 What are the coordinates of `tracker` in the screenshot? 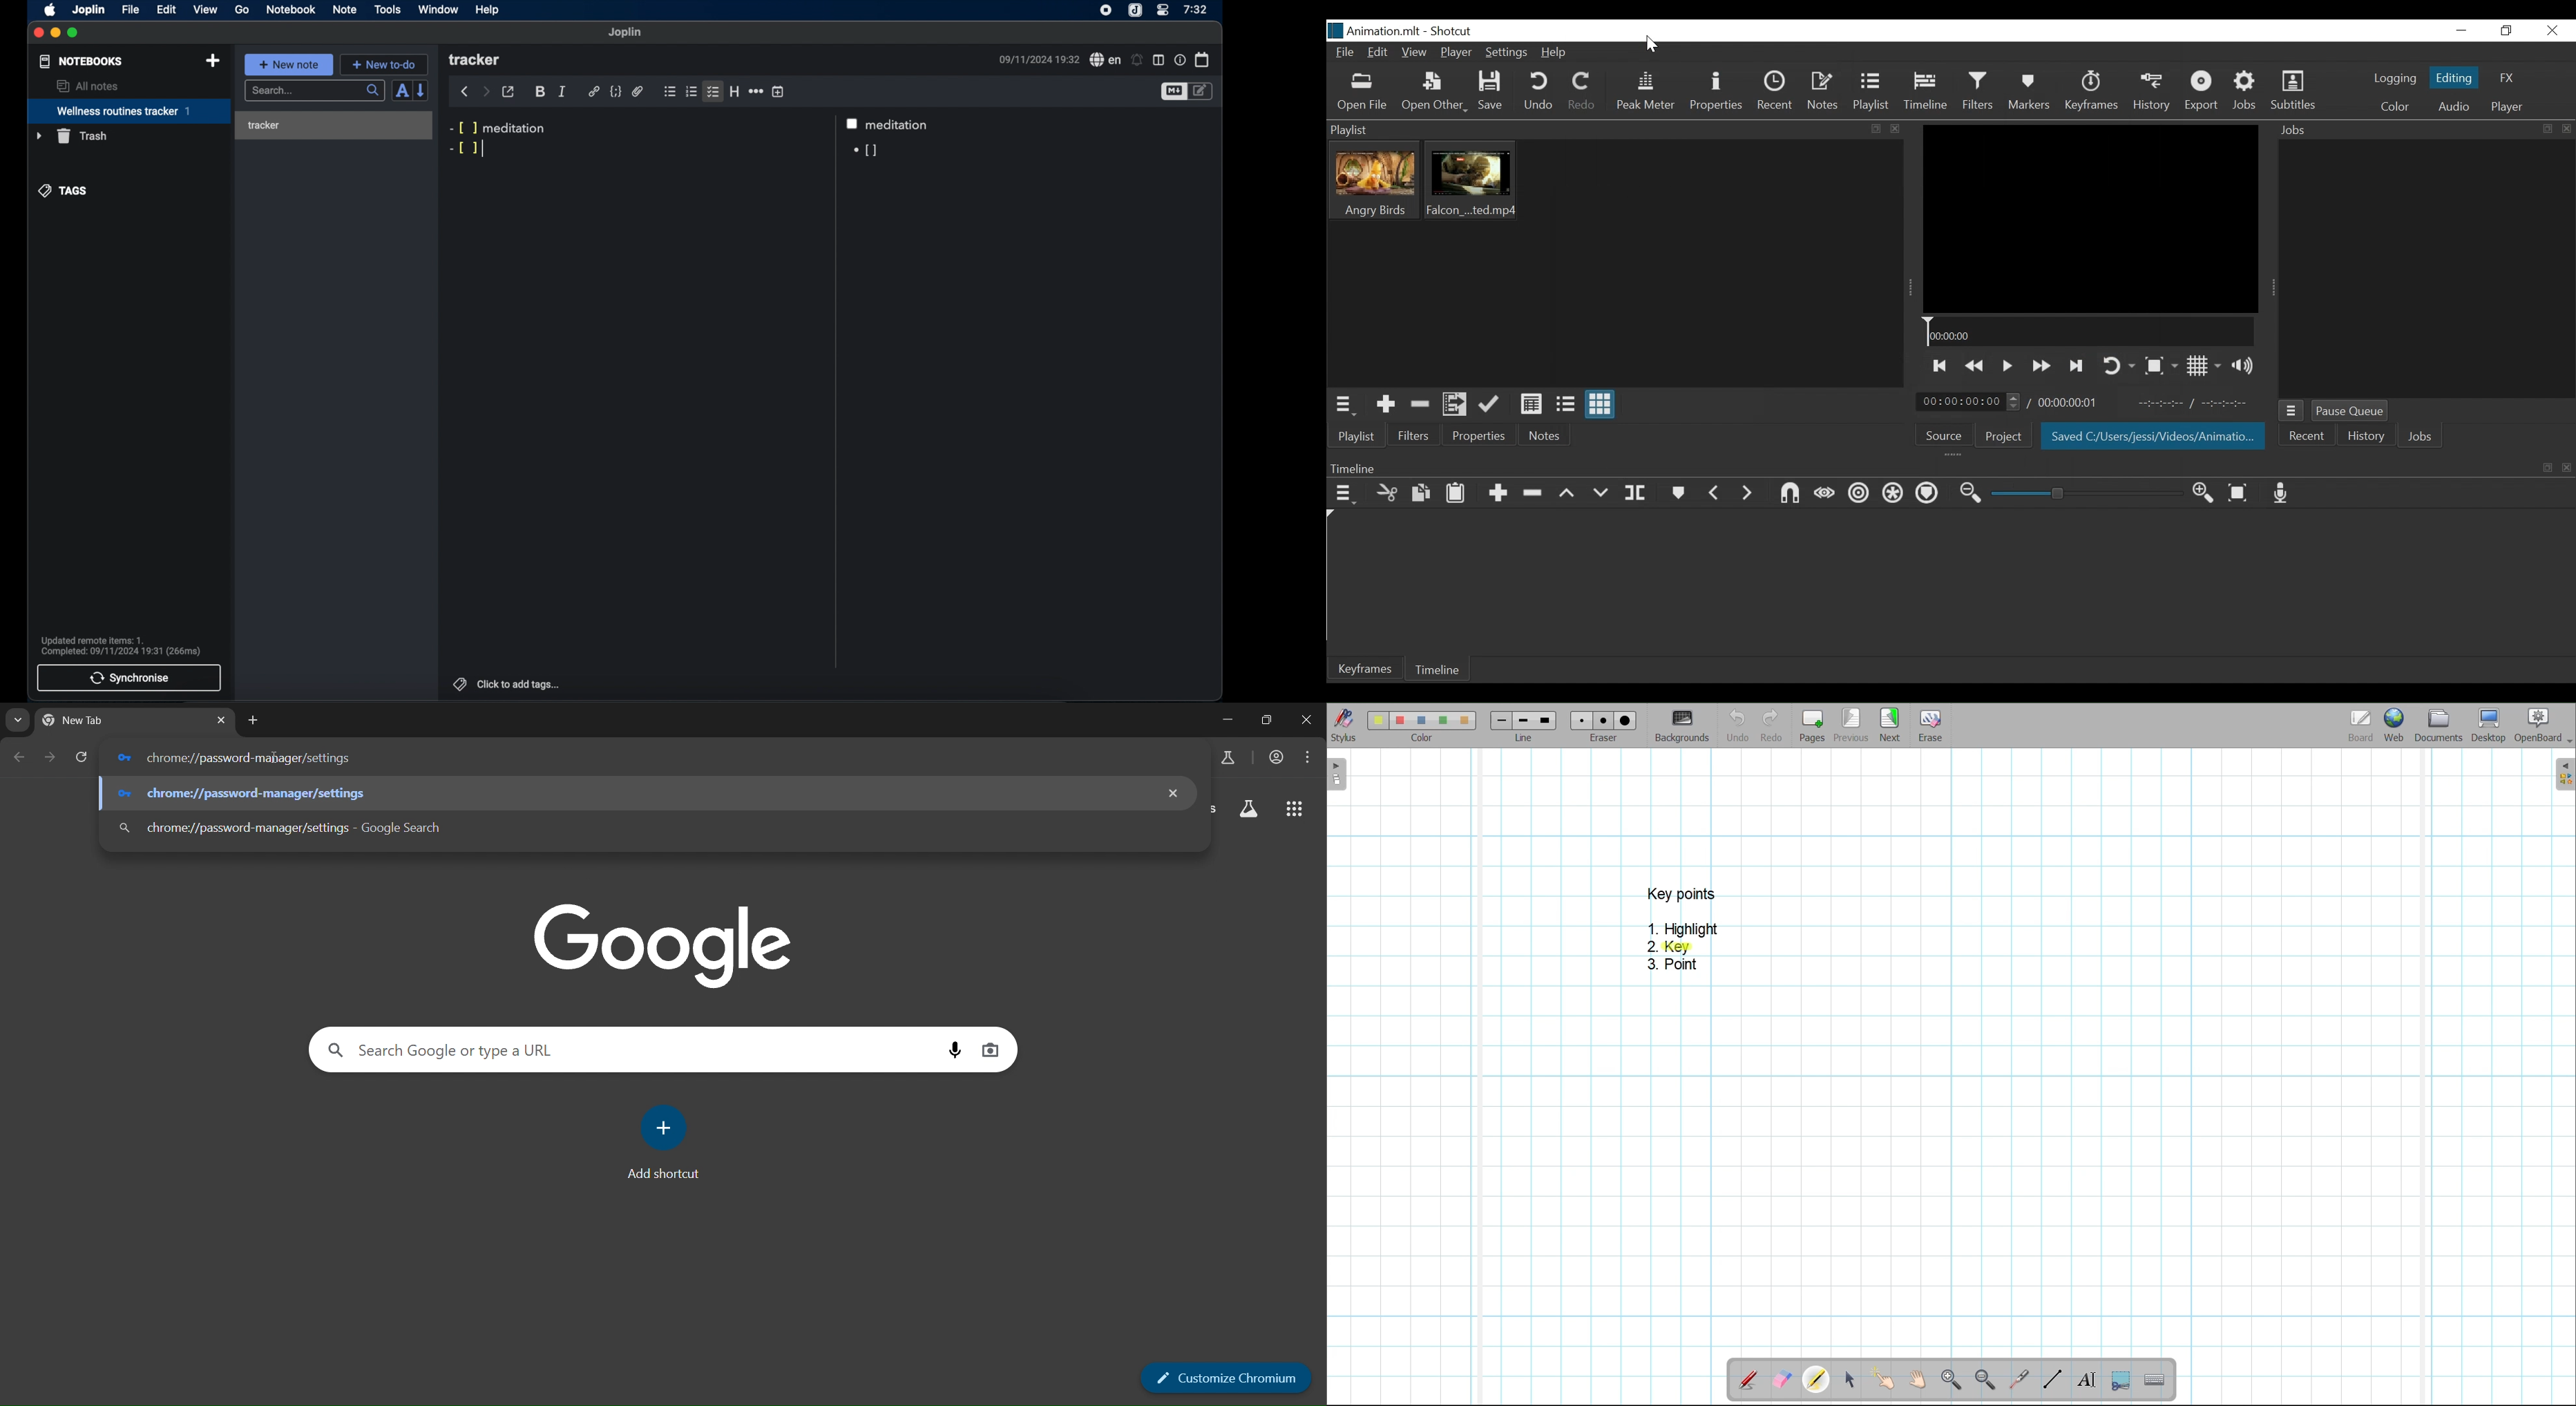 It's located at (337, 128).